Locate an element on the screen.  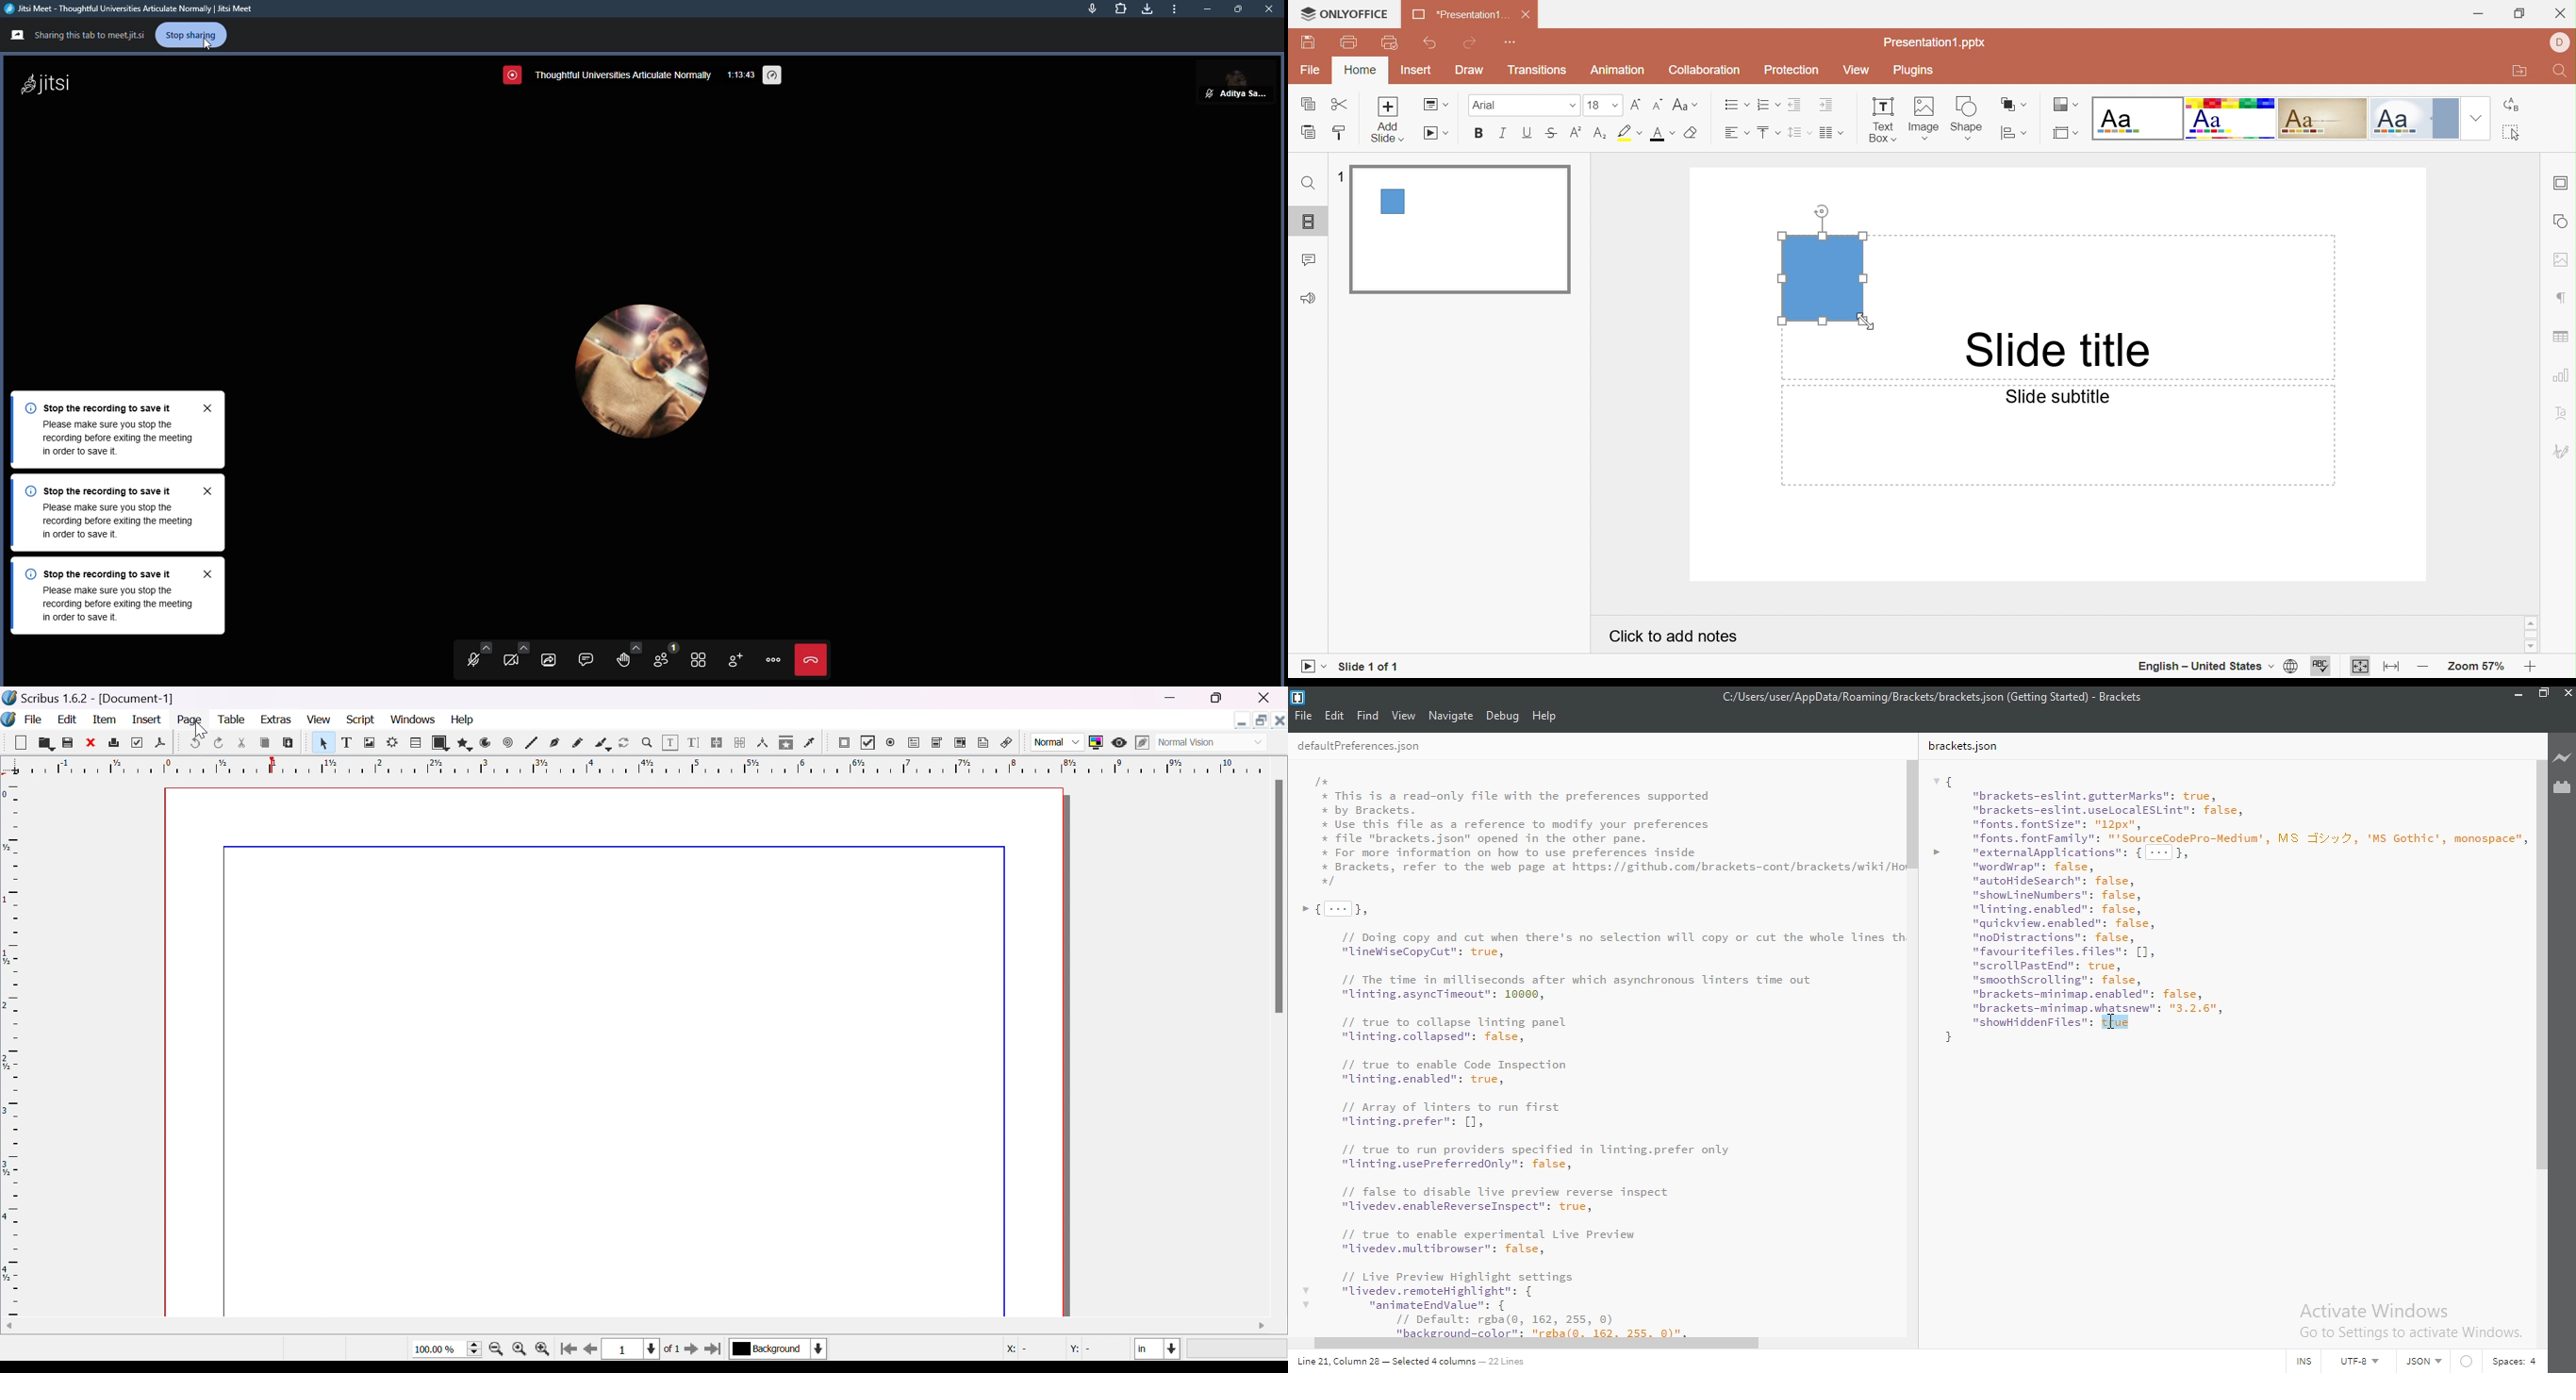
Animation is located at coordinates (1619, 70).